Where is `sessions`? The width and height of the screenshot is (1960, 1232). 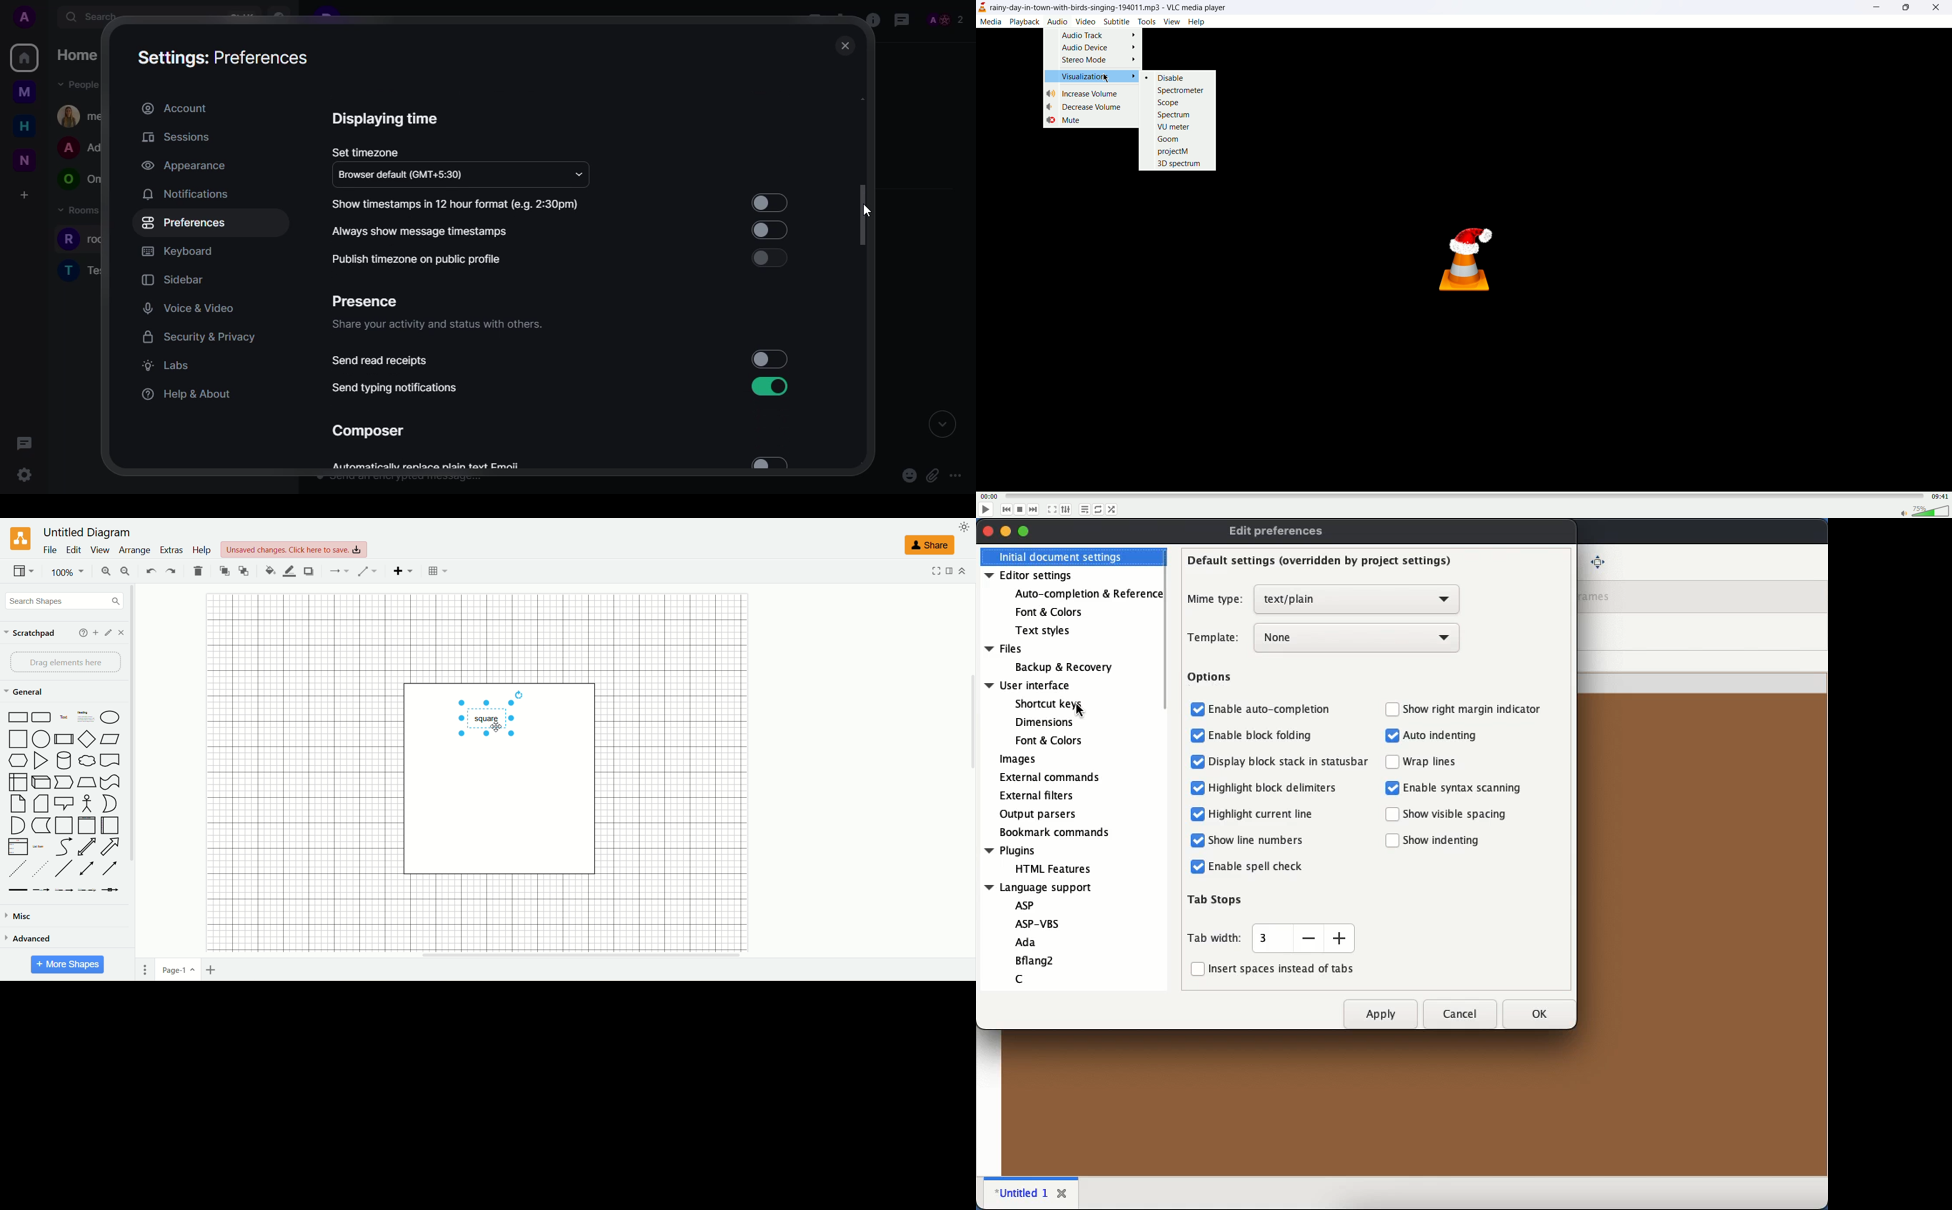
sessions is located at coordinates (176, 137).